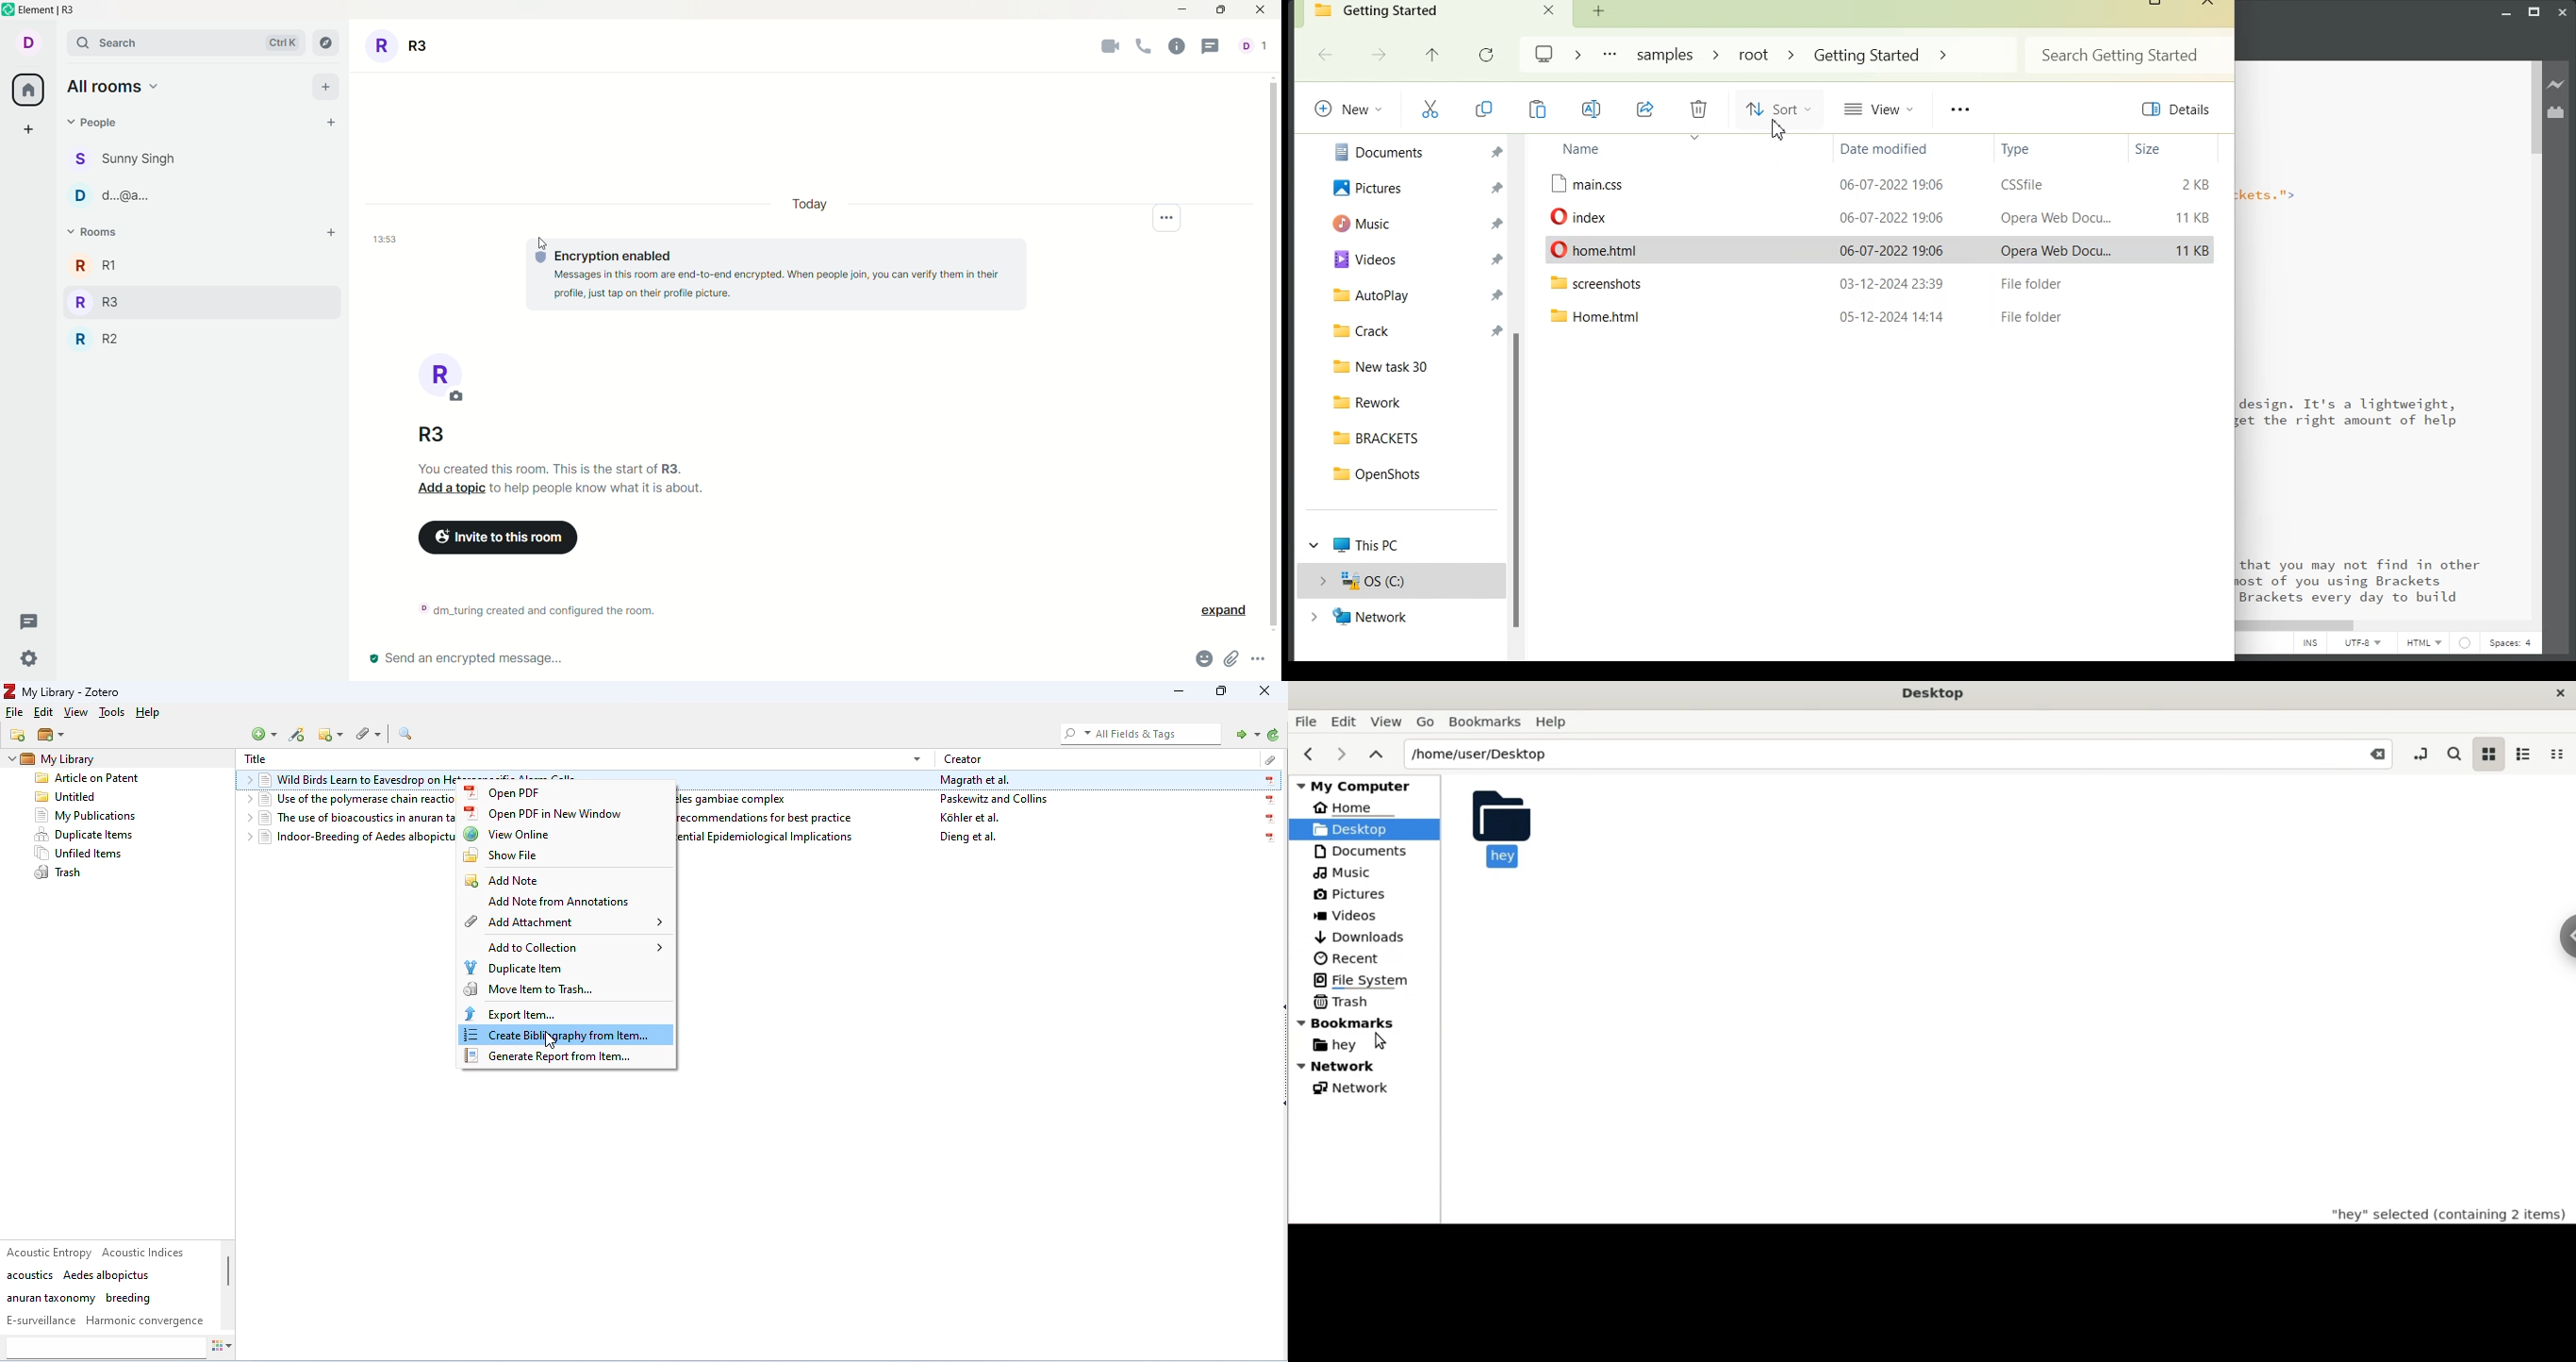 The height and width of the screenshot is (1372, 2576). Describe the element at coordinates (1266, 839) in the screenshot. I see `pdf` at that location.